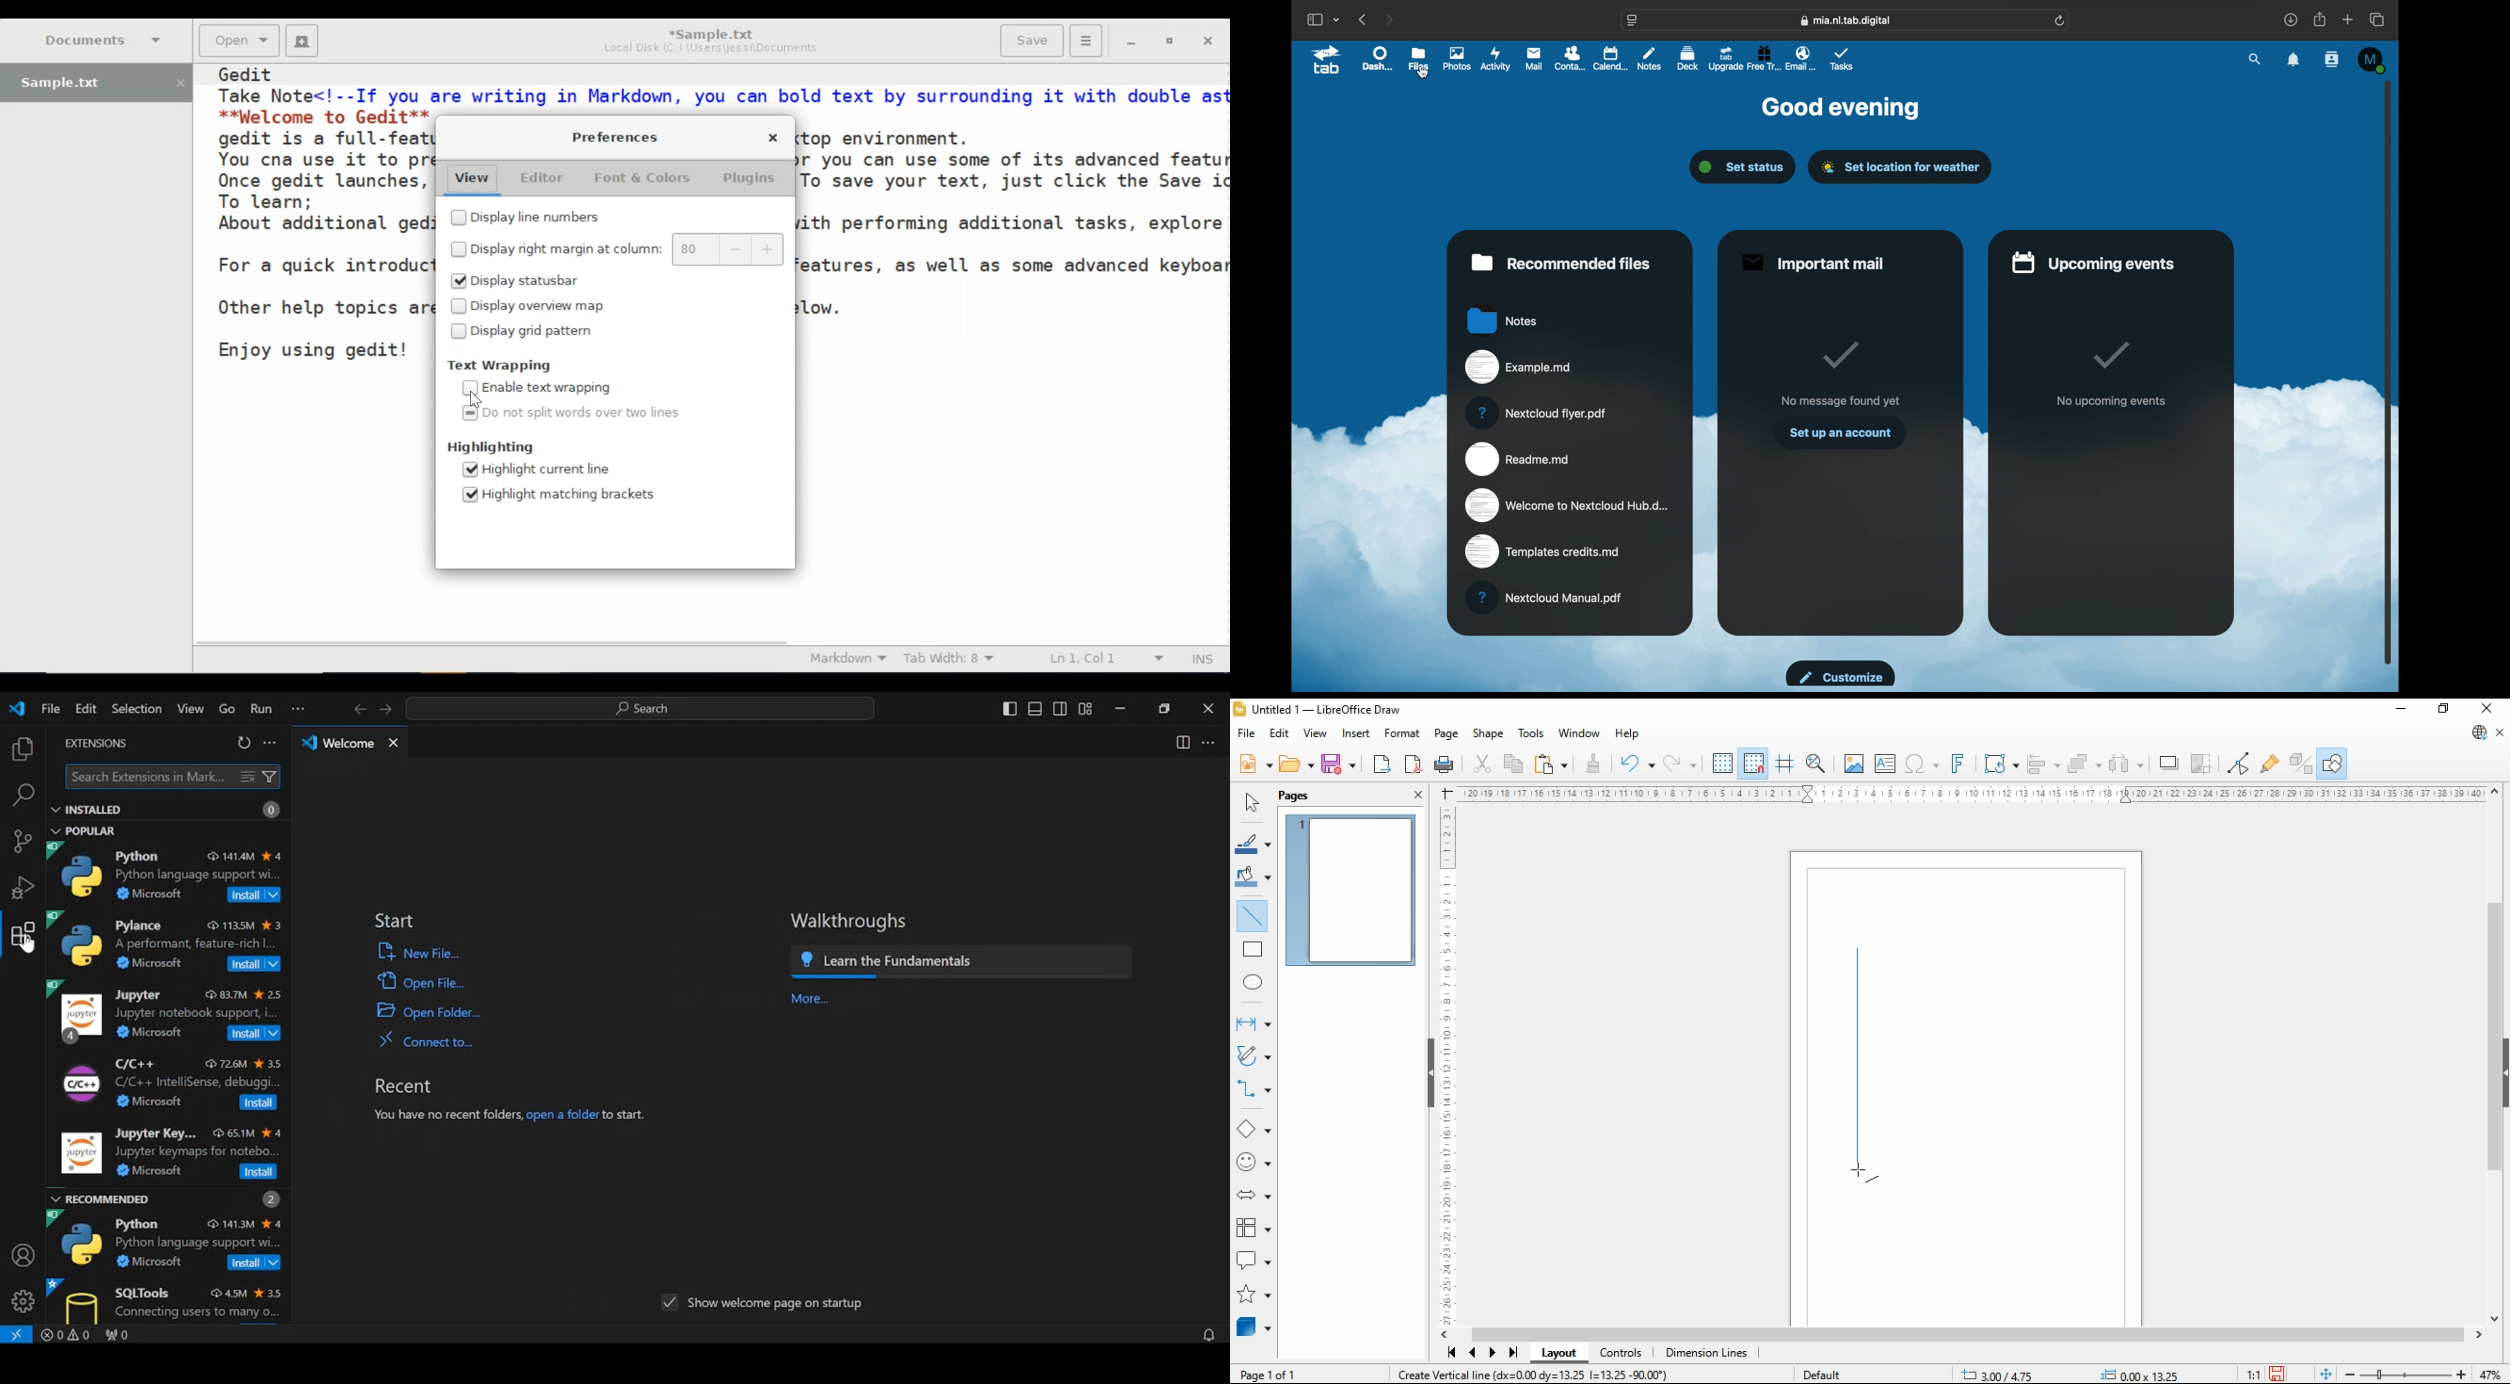 The image size is (2520, 1400). What do you see at coordinates (1254, 766) in the screenshot?
I see `new` at bounding box center [1254, 766].